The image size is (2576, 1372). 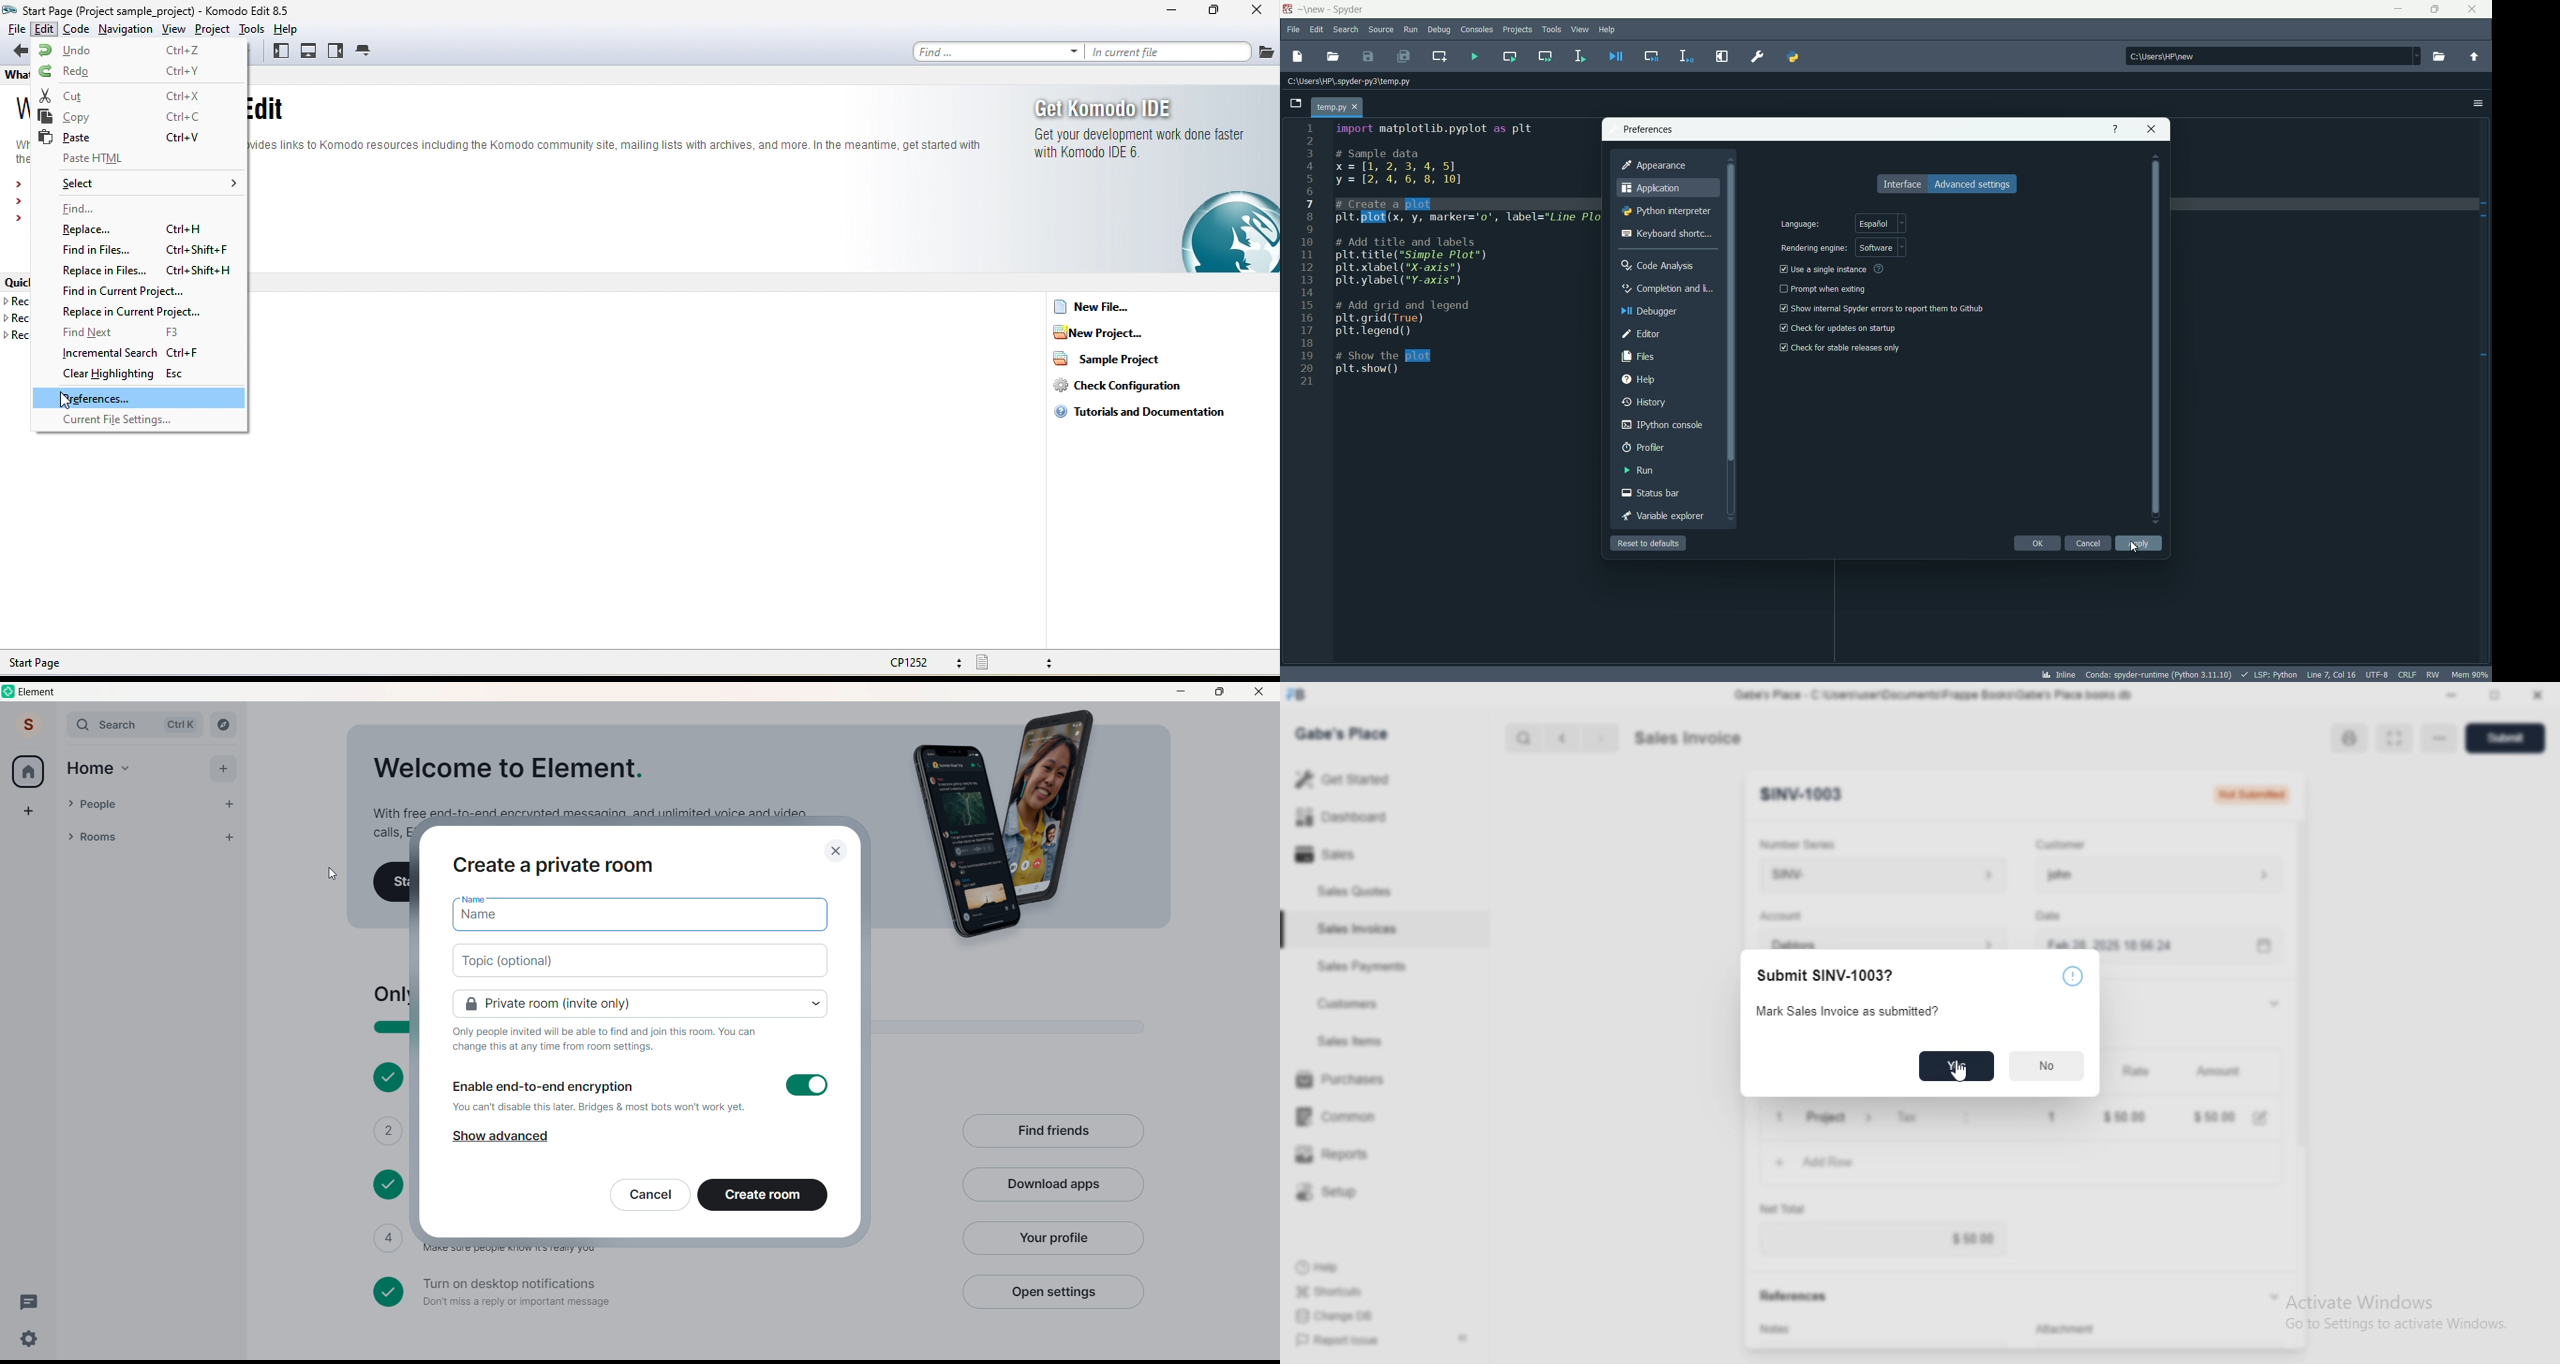 What do you see at coordinates (2048, 1066) in the screenshot?
I see `No` at bounding box center [2048, 1066].